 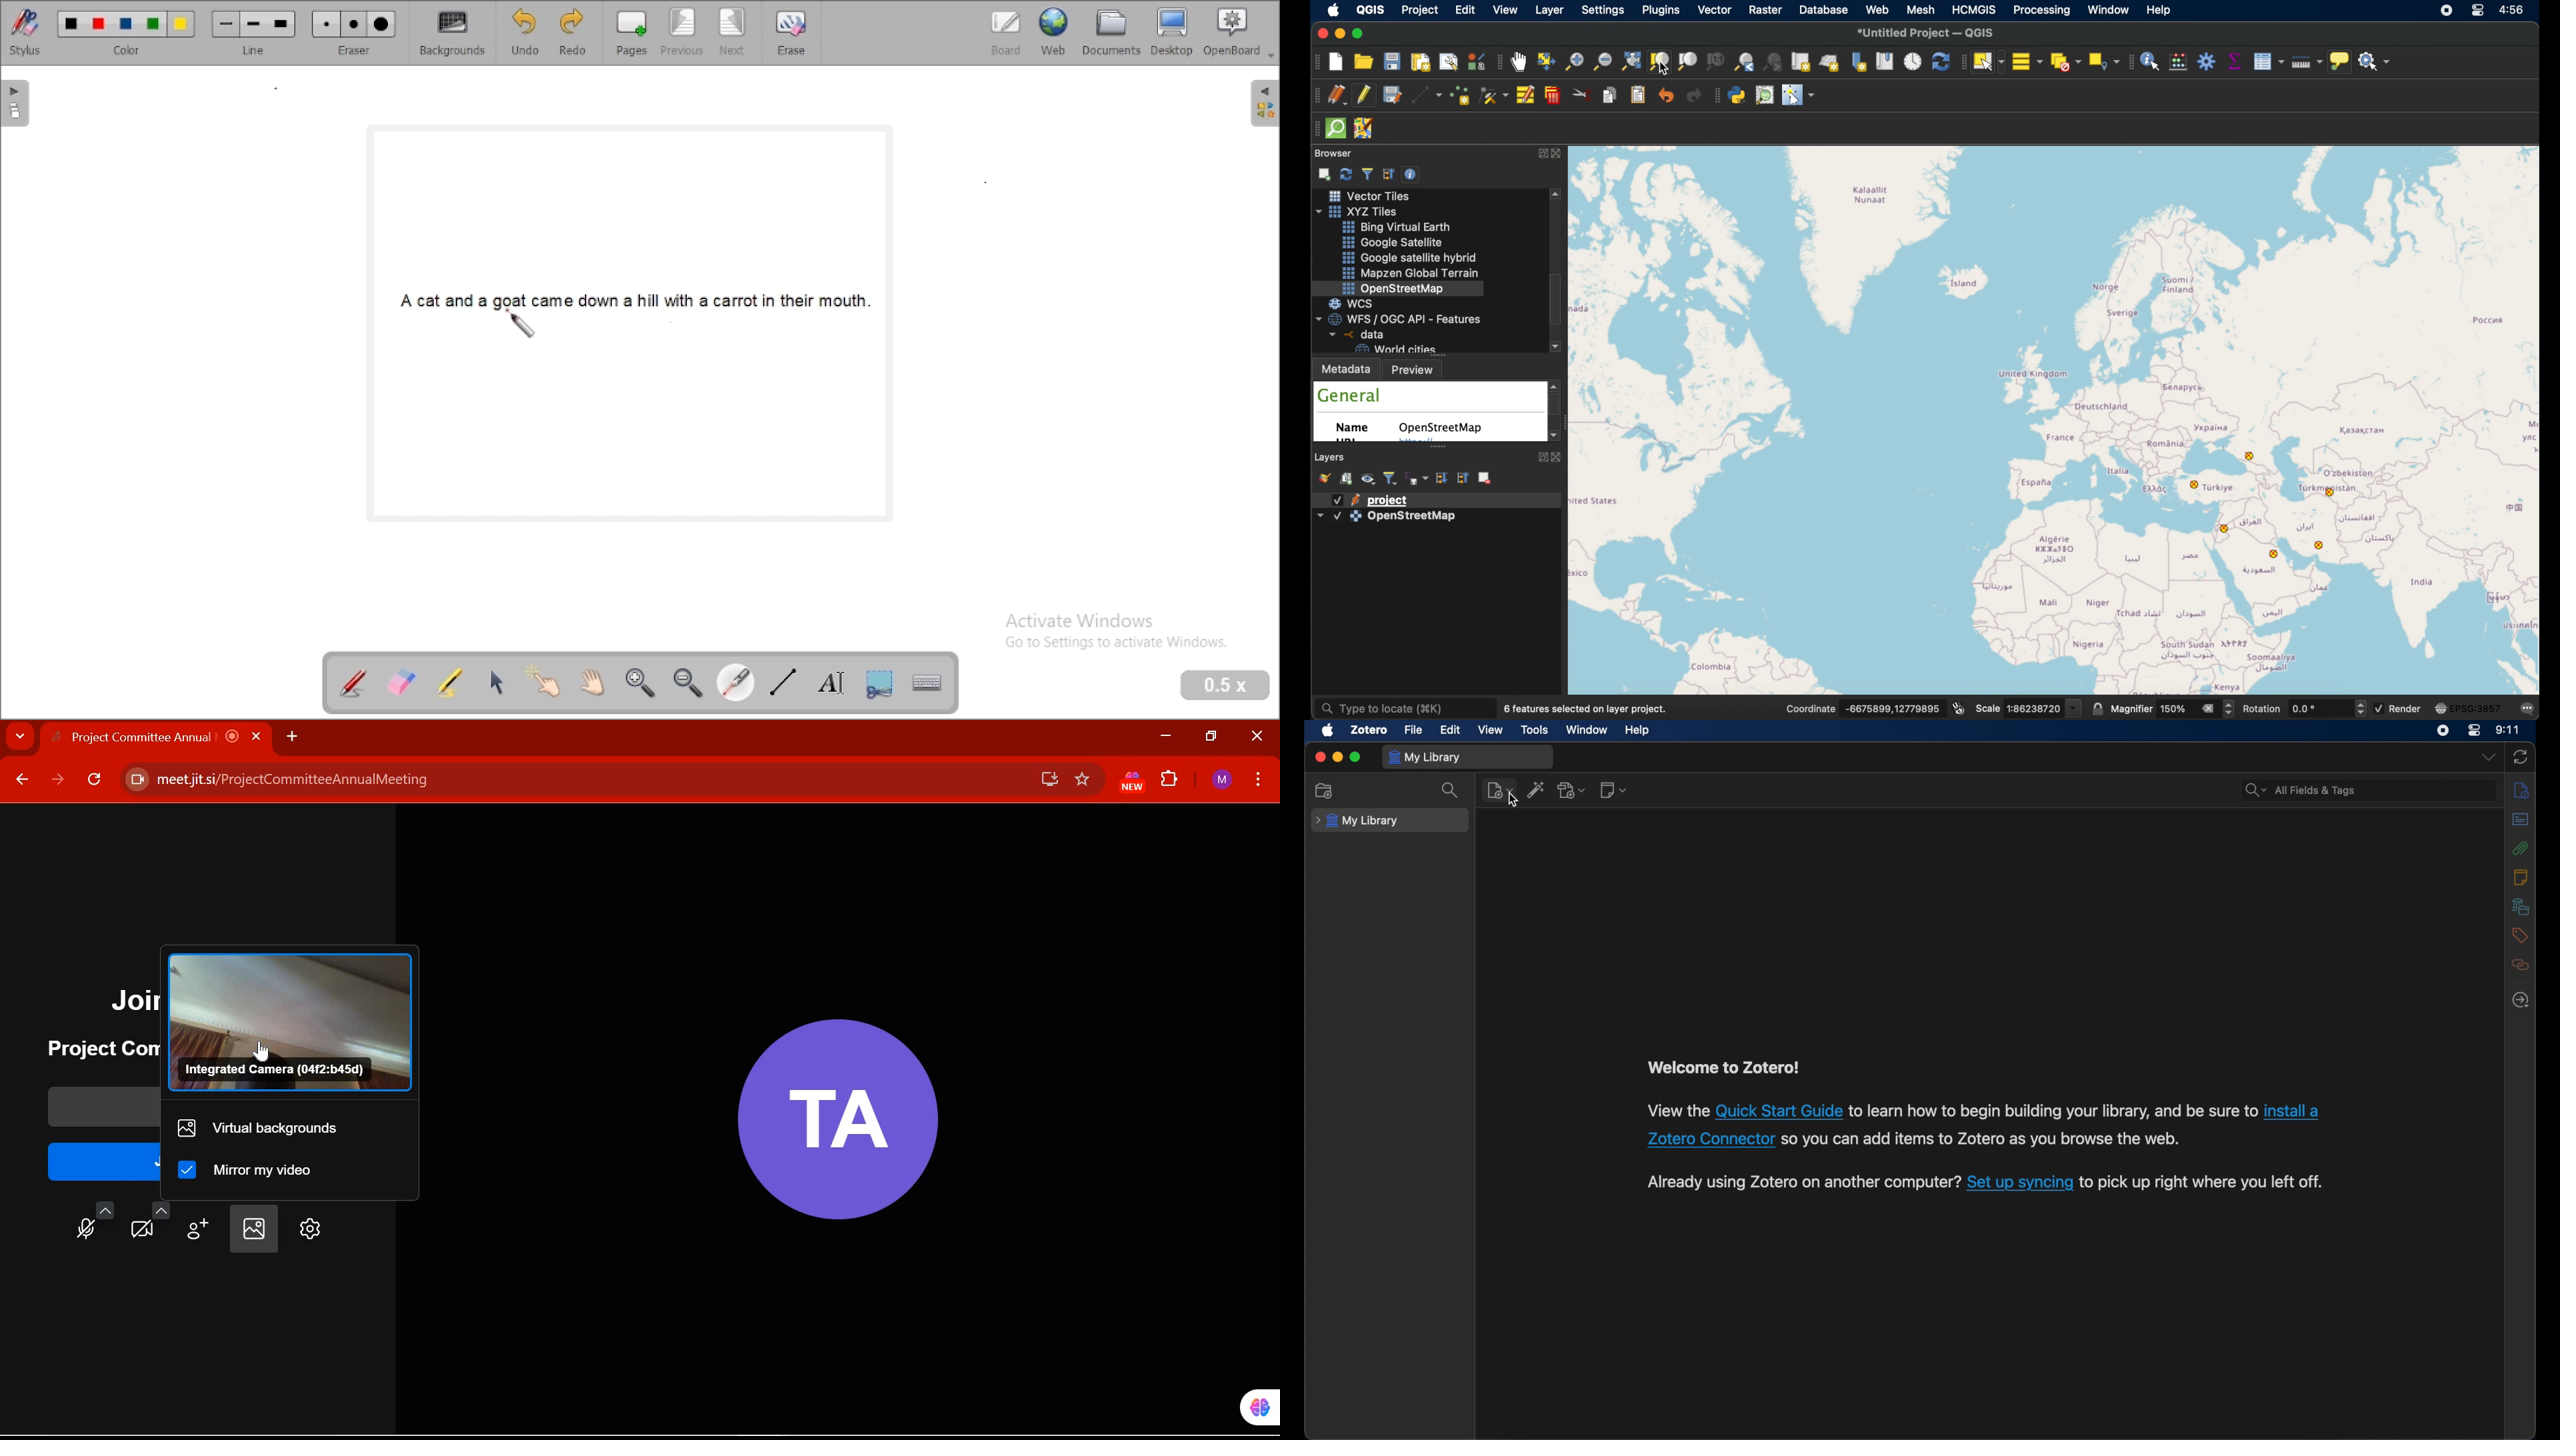 What do you see at coordinates (1987, 710) in the screenshot?
I see `scale` at bounding box center [1987, 710].